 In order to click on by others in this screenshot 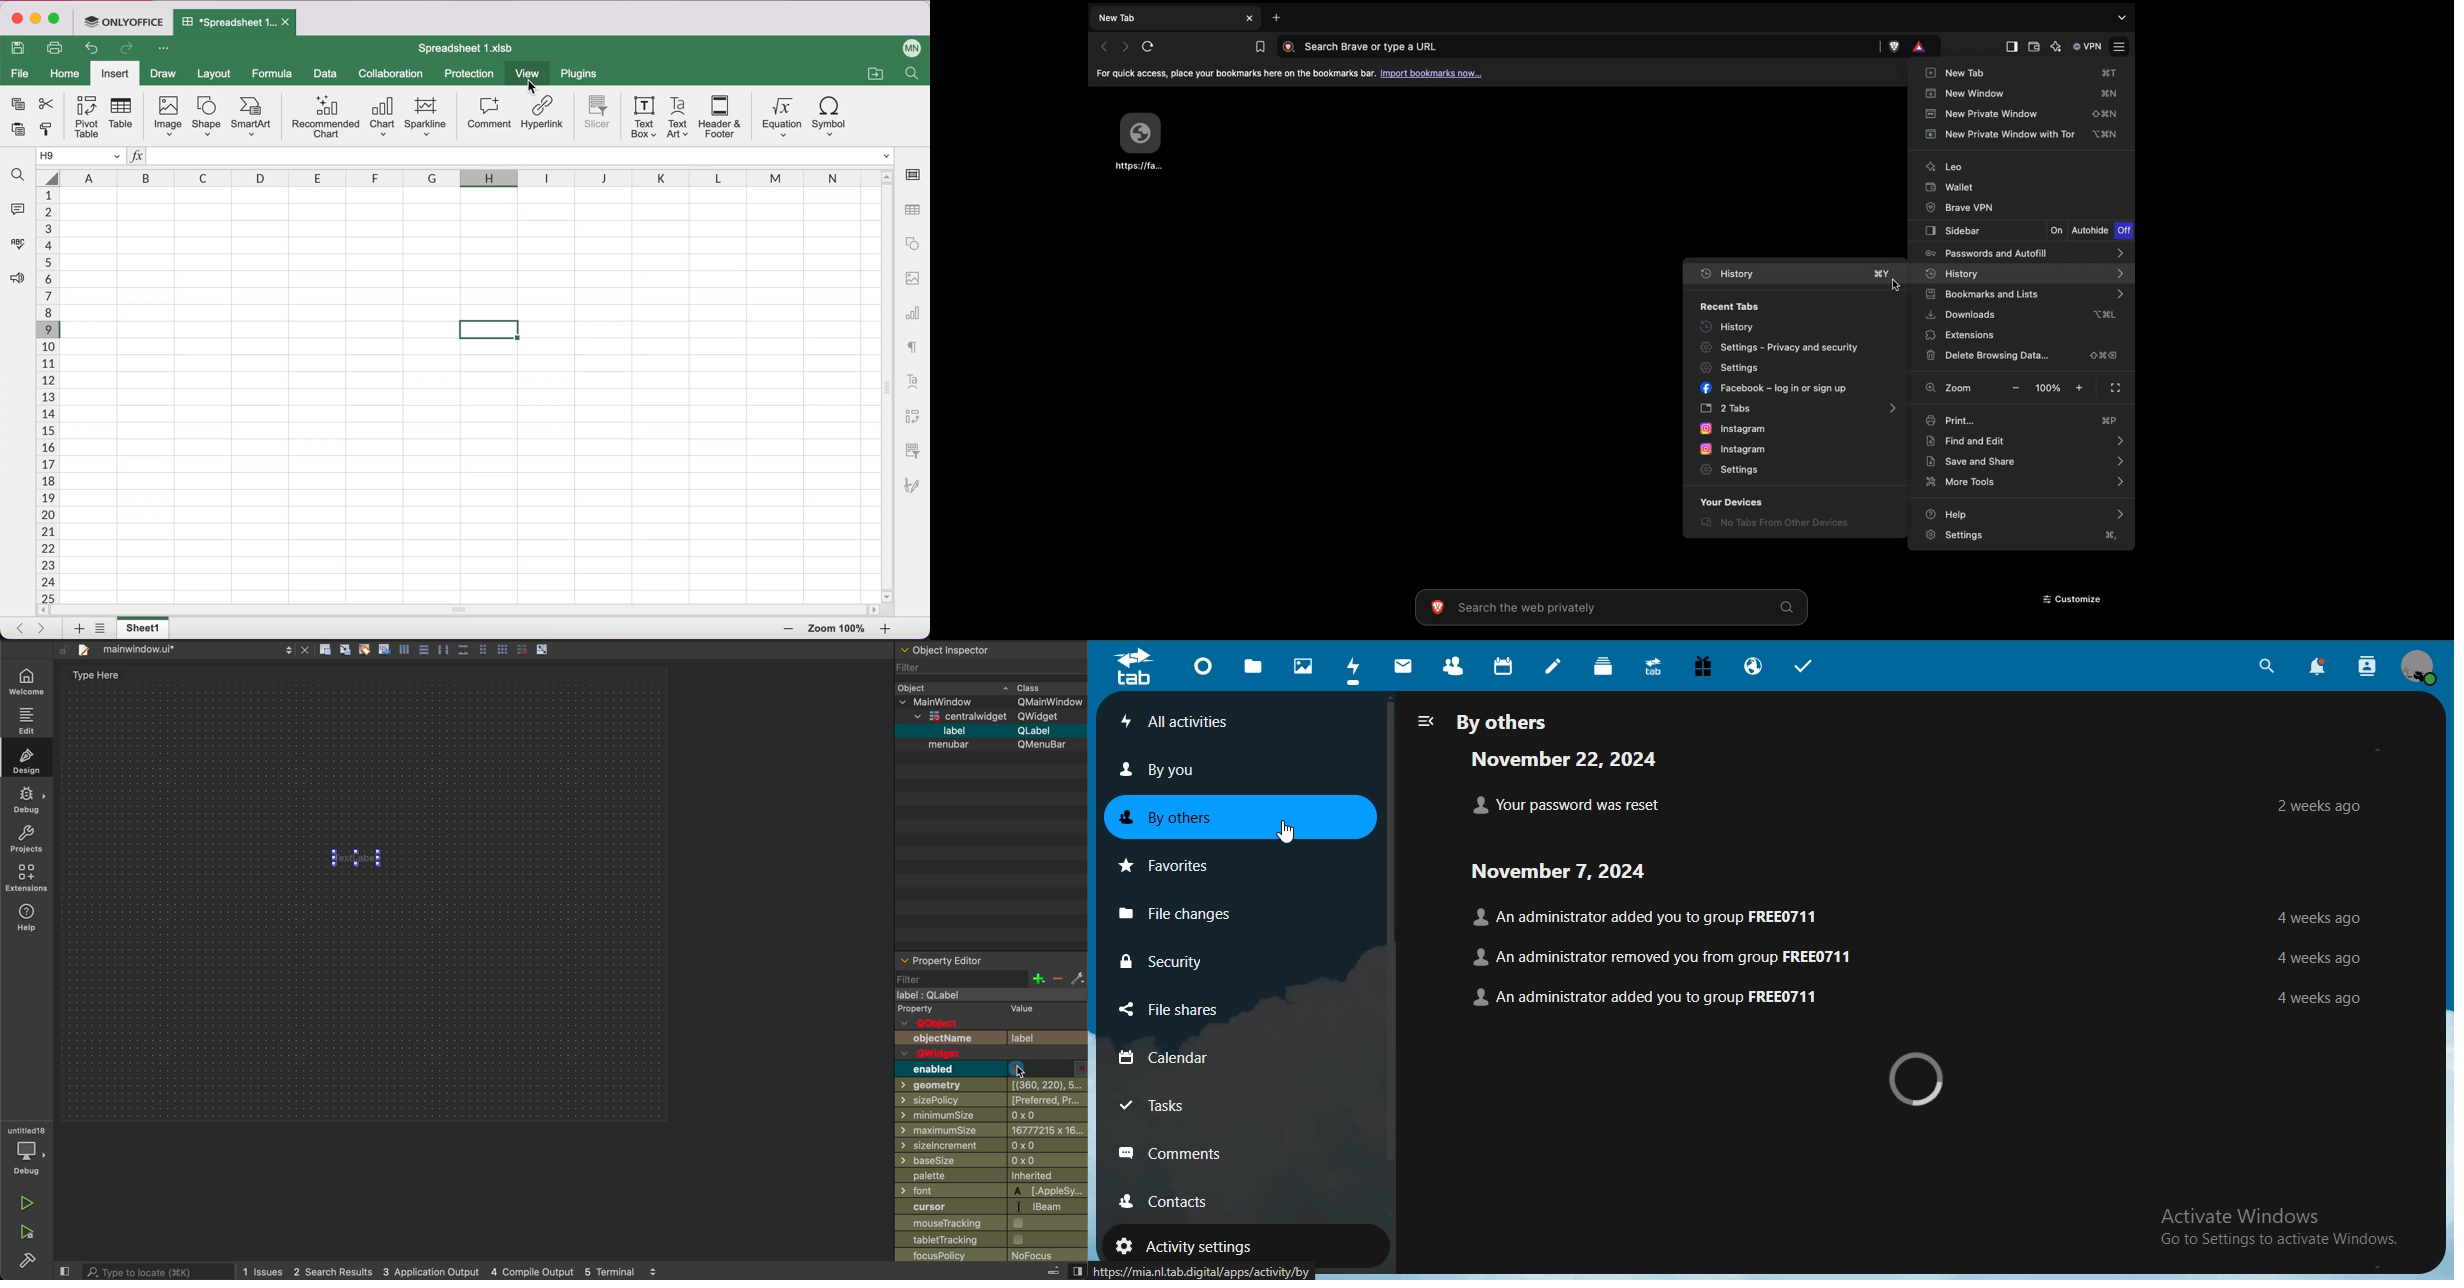, I will do `click(1183, 815)`.